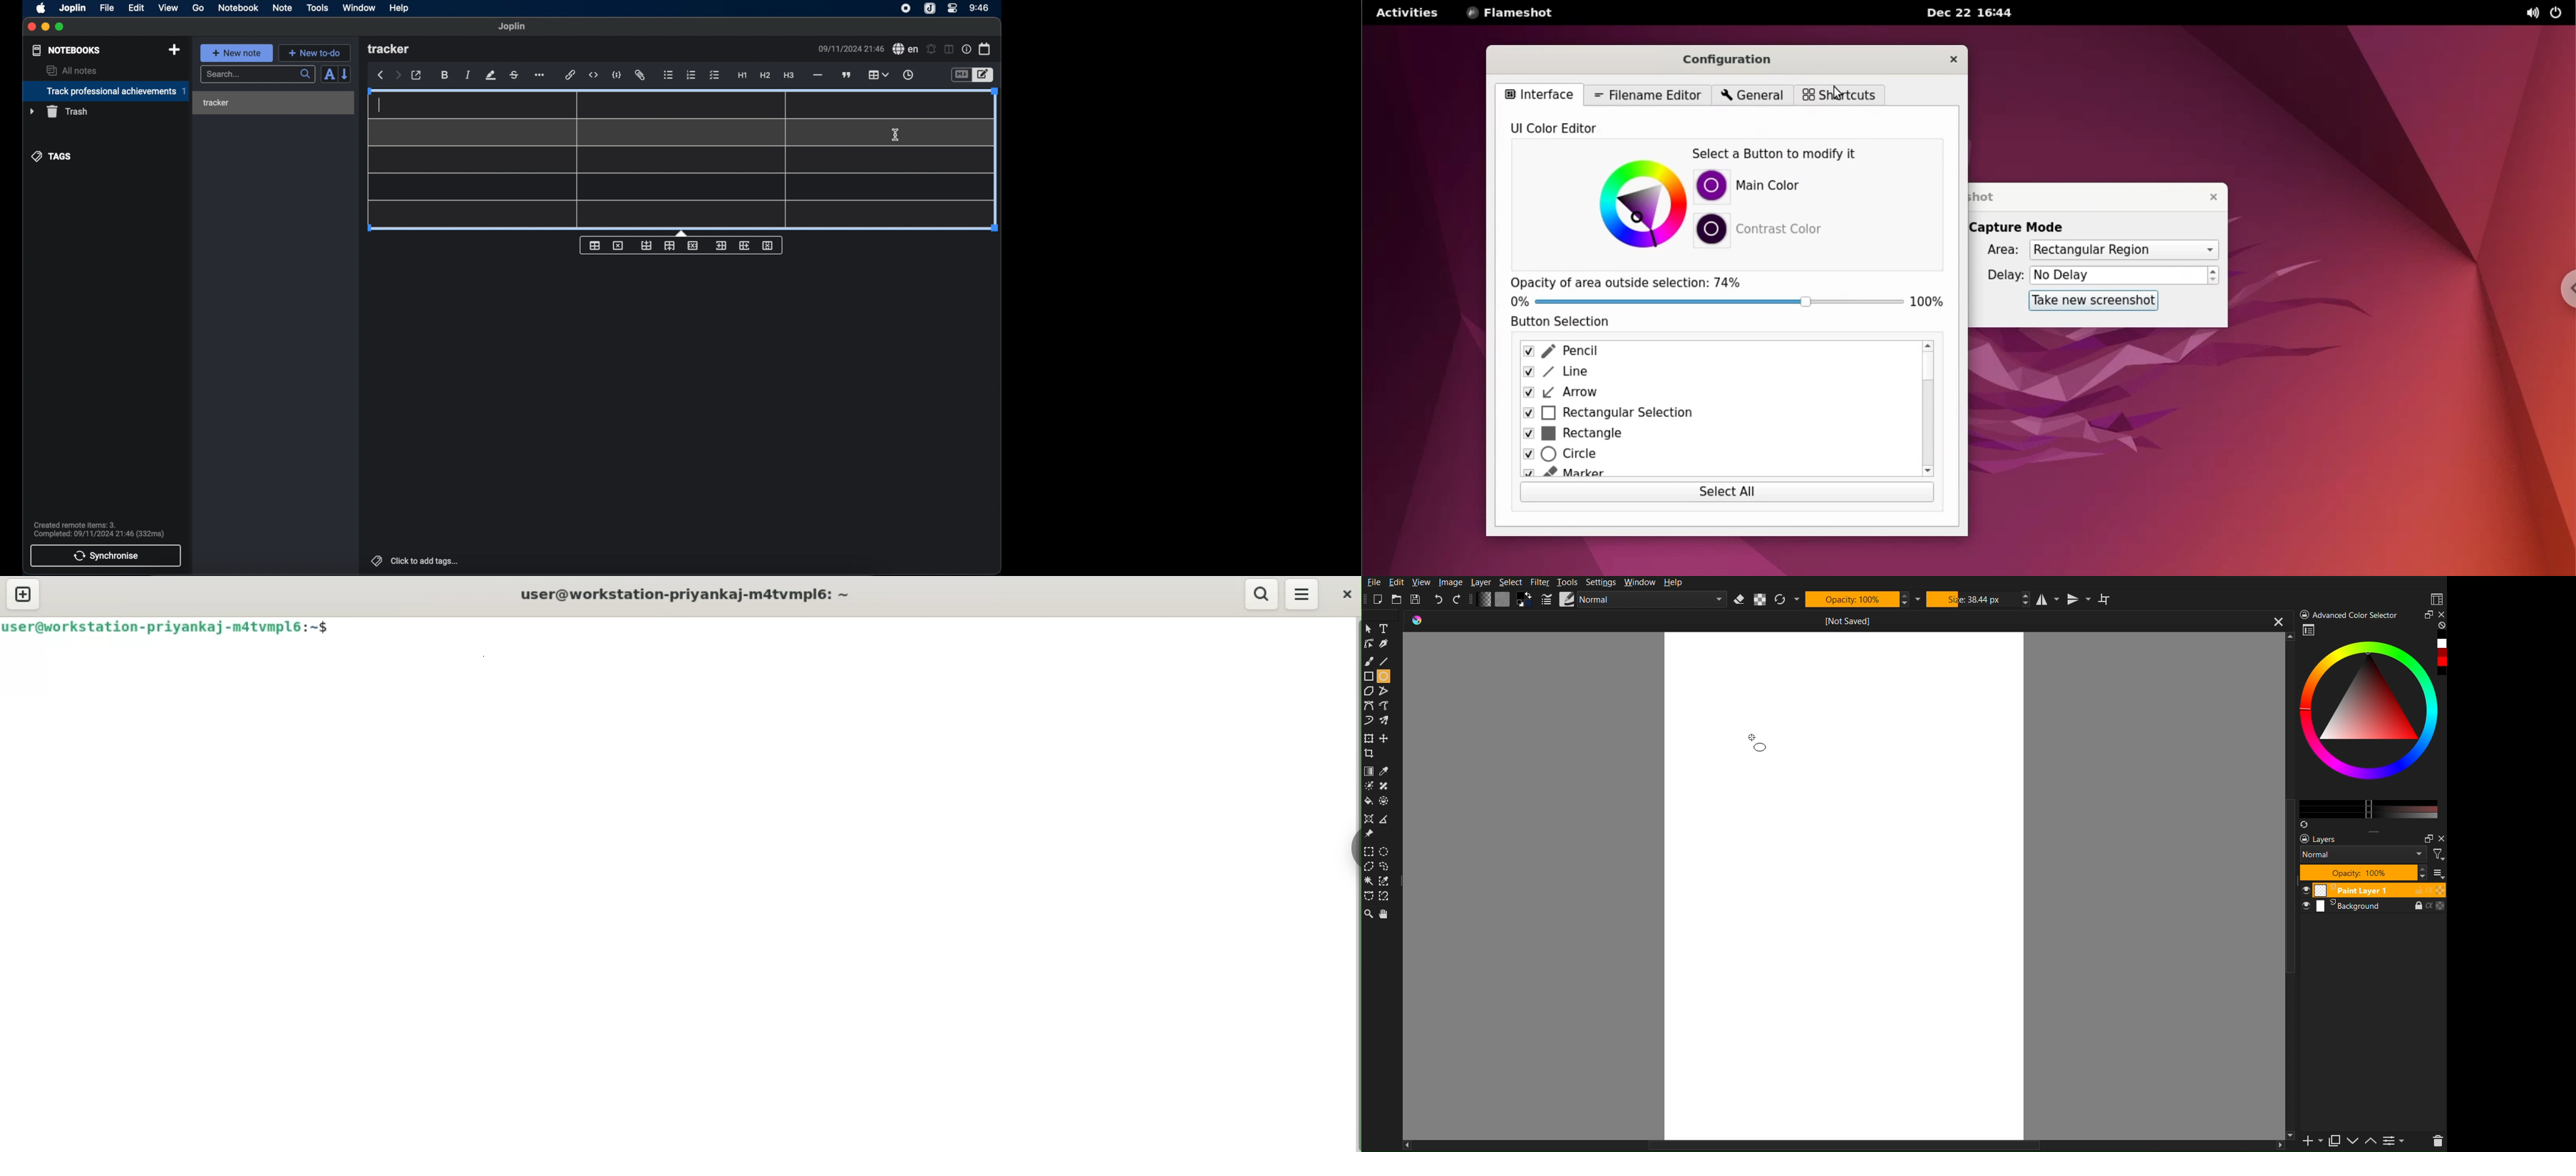  I want to click on search bar, so click(258, 75).